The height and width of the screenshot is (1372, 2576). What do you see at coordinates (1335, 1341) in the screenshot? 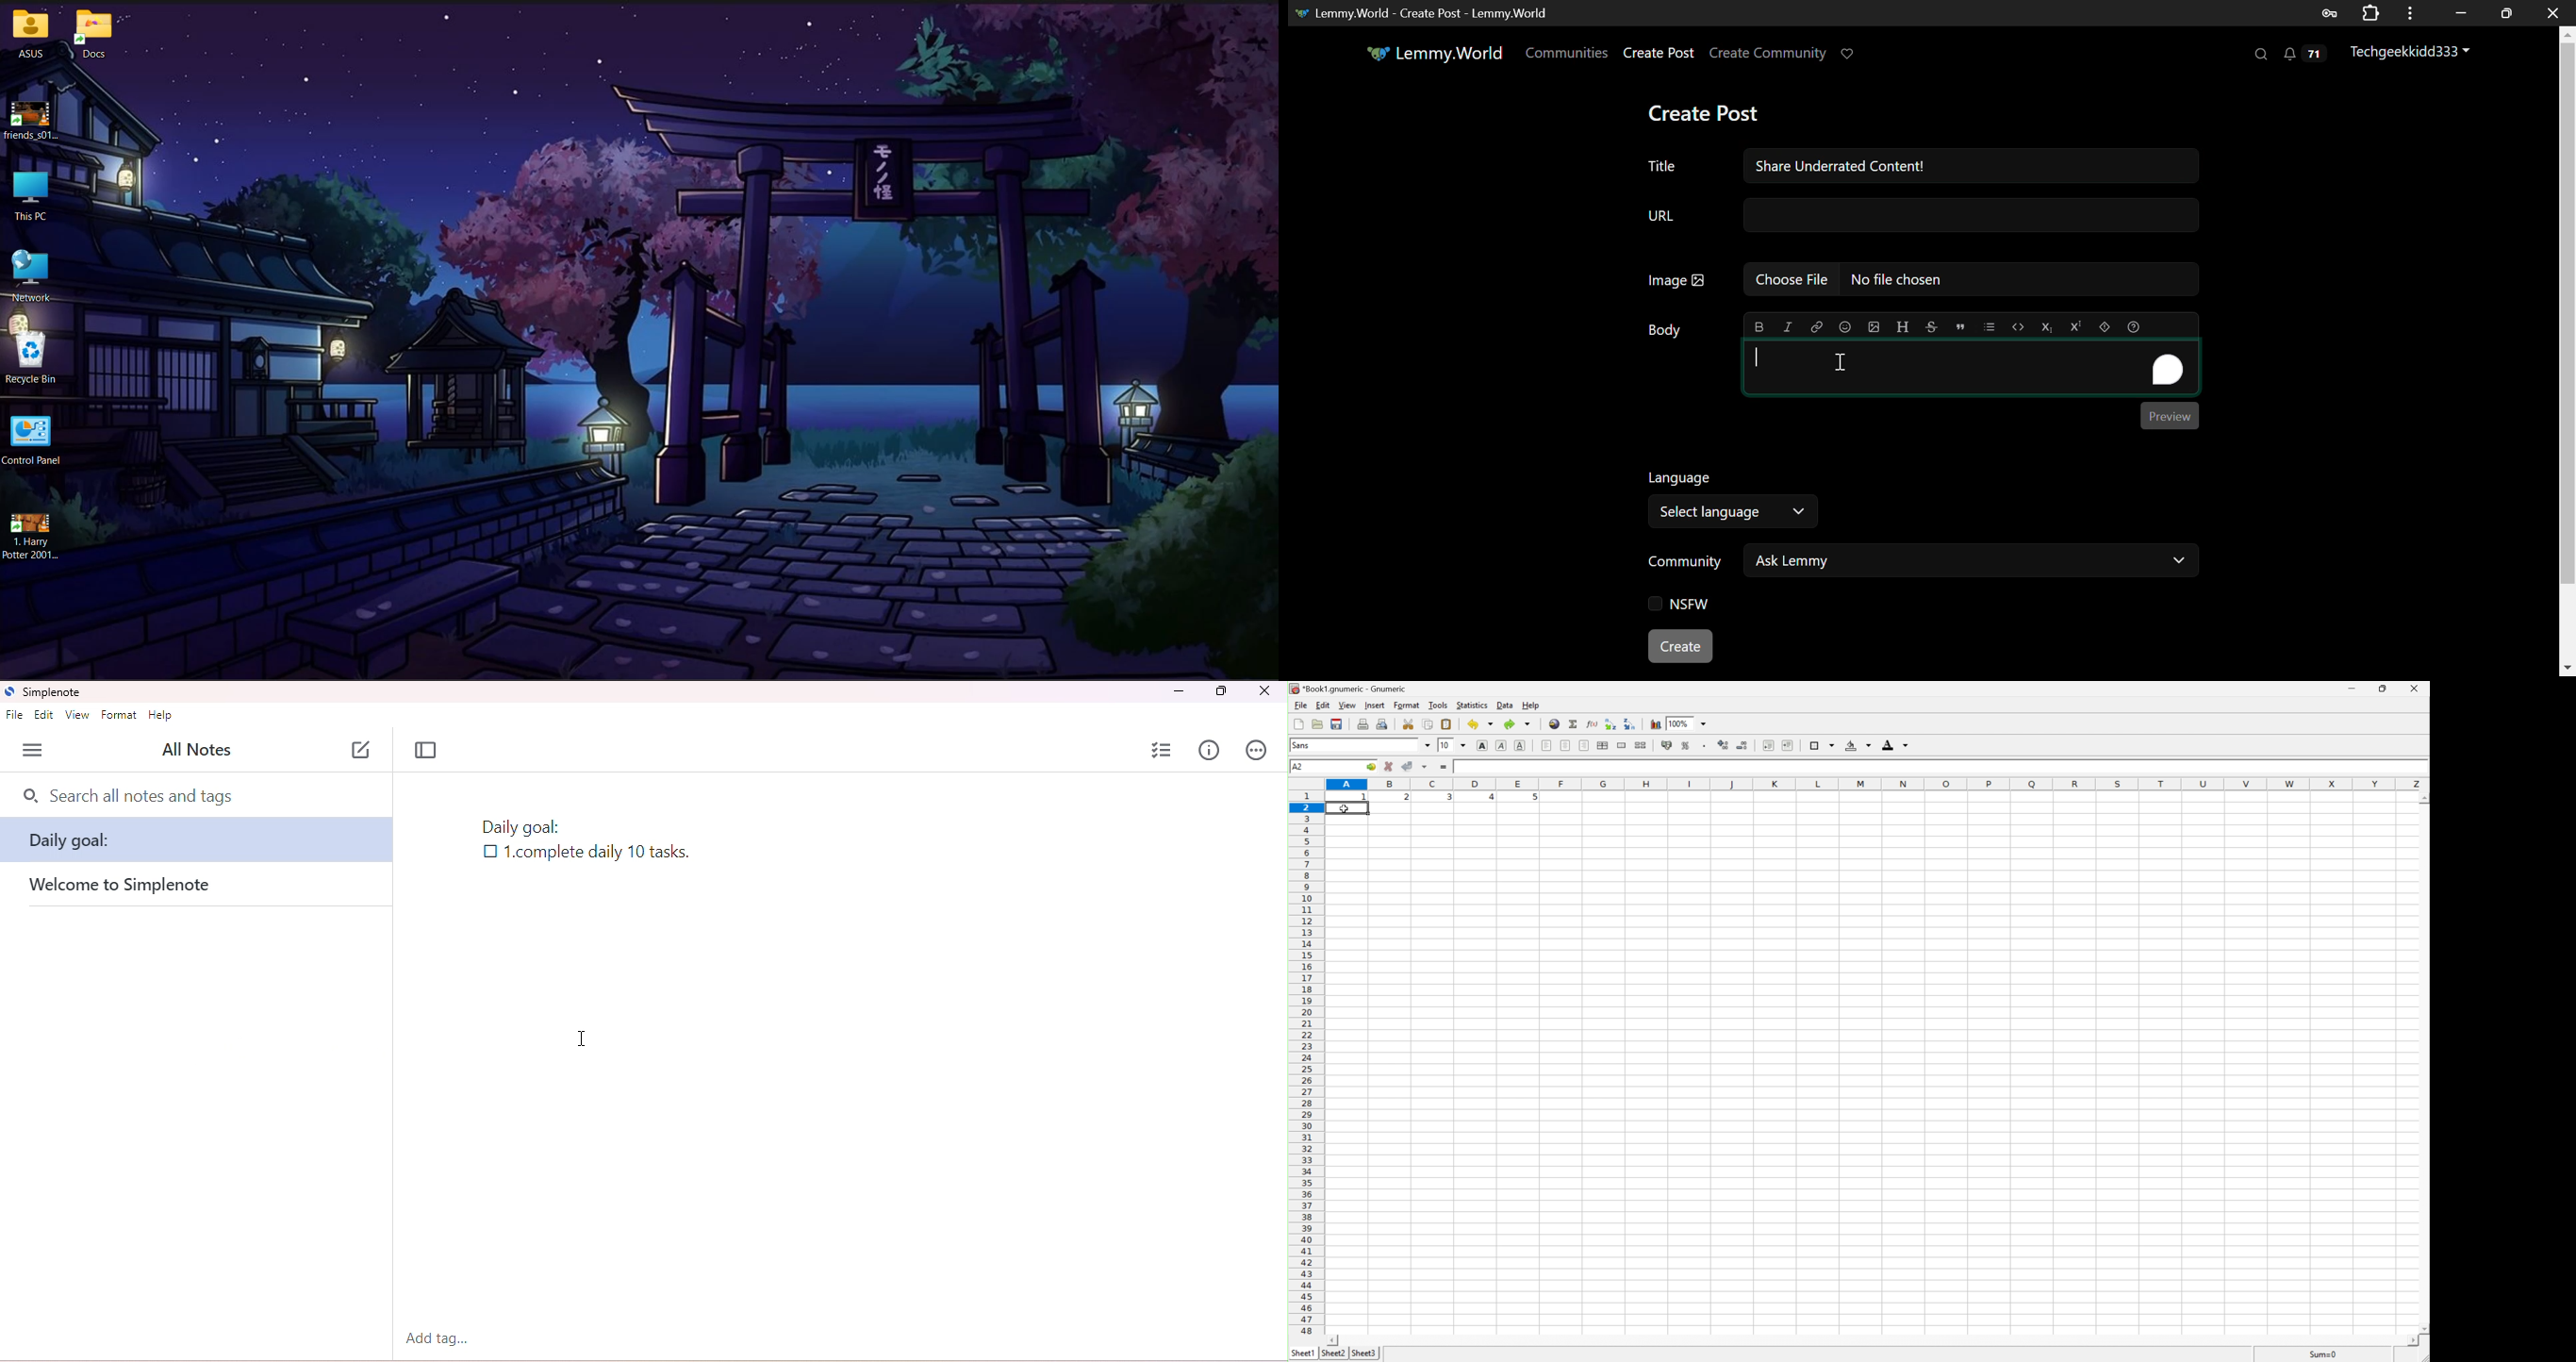
I see `scroll left` at bounding box center [1335, 1341].